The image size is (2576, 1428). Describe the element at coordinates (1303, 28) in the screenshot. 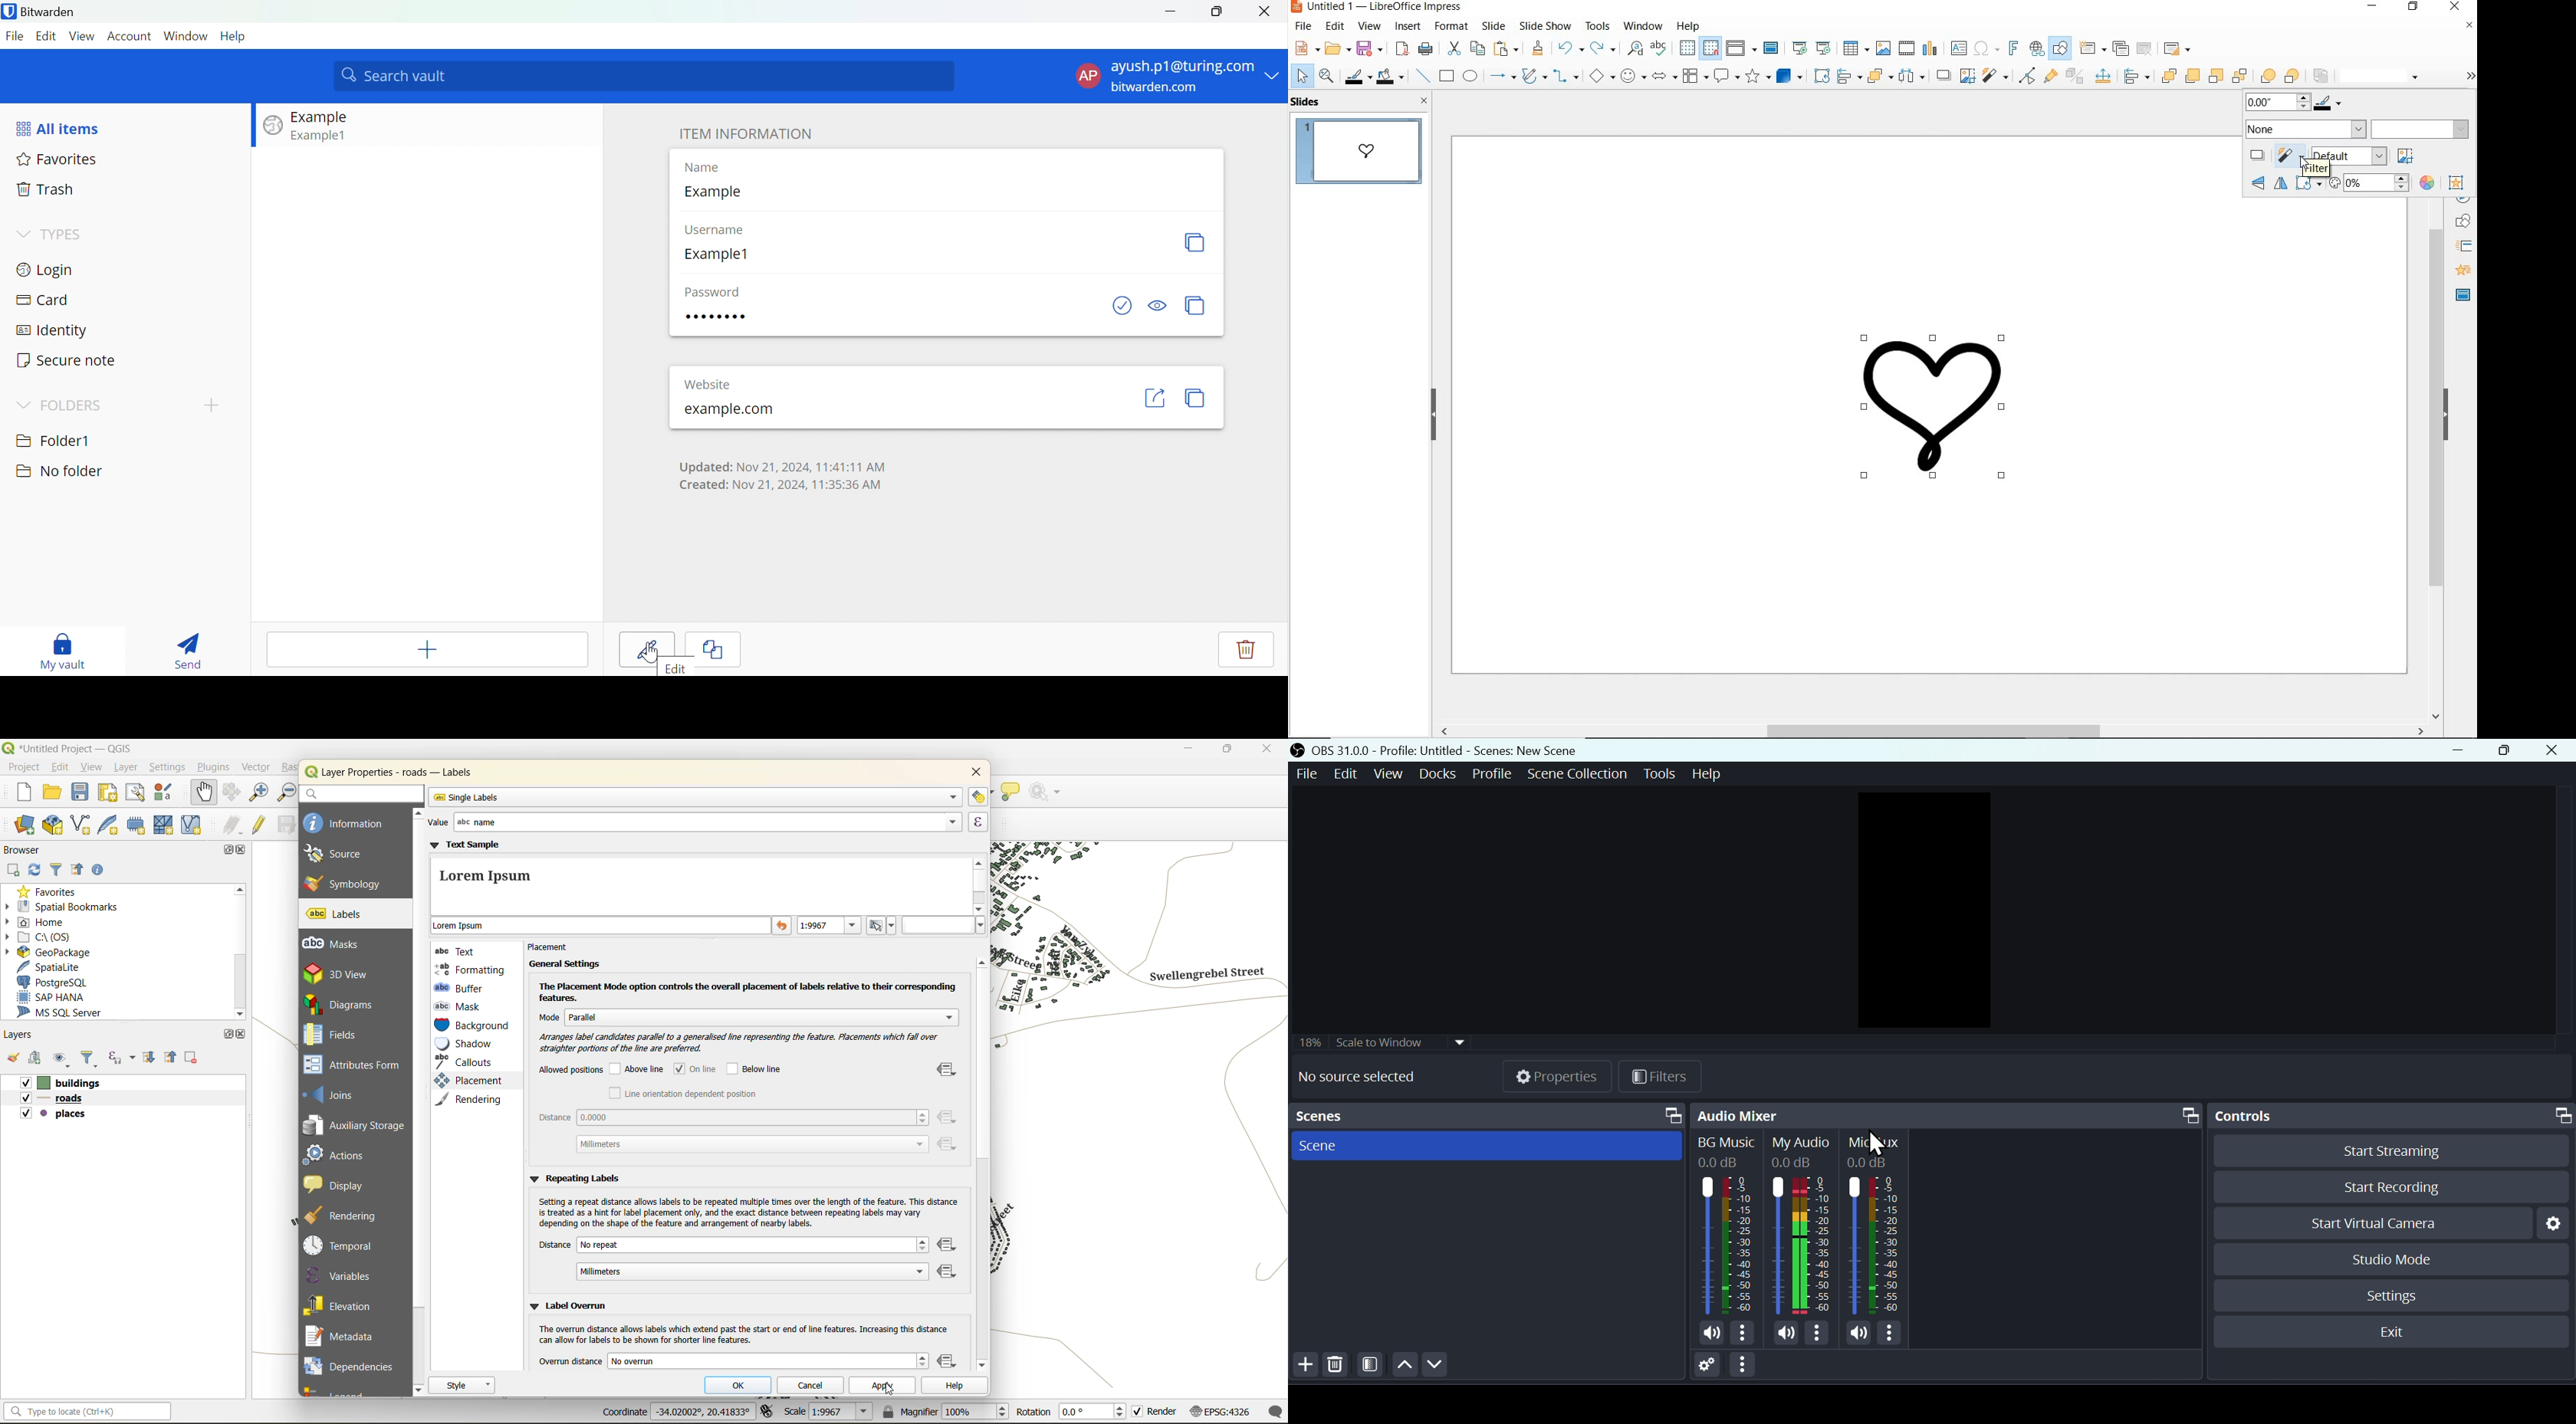

I see `file` at that location.